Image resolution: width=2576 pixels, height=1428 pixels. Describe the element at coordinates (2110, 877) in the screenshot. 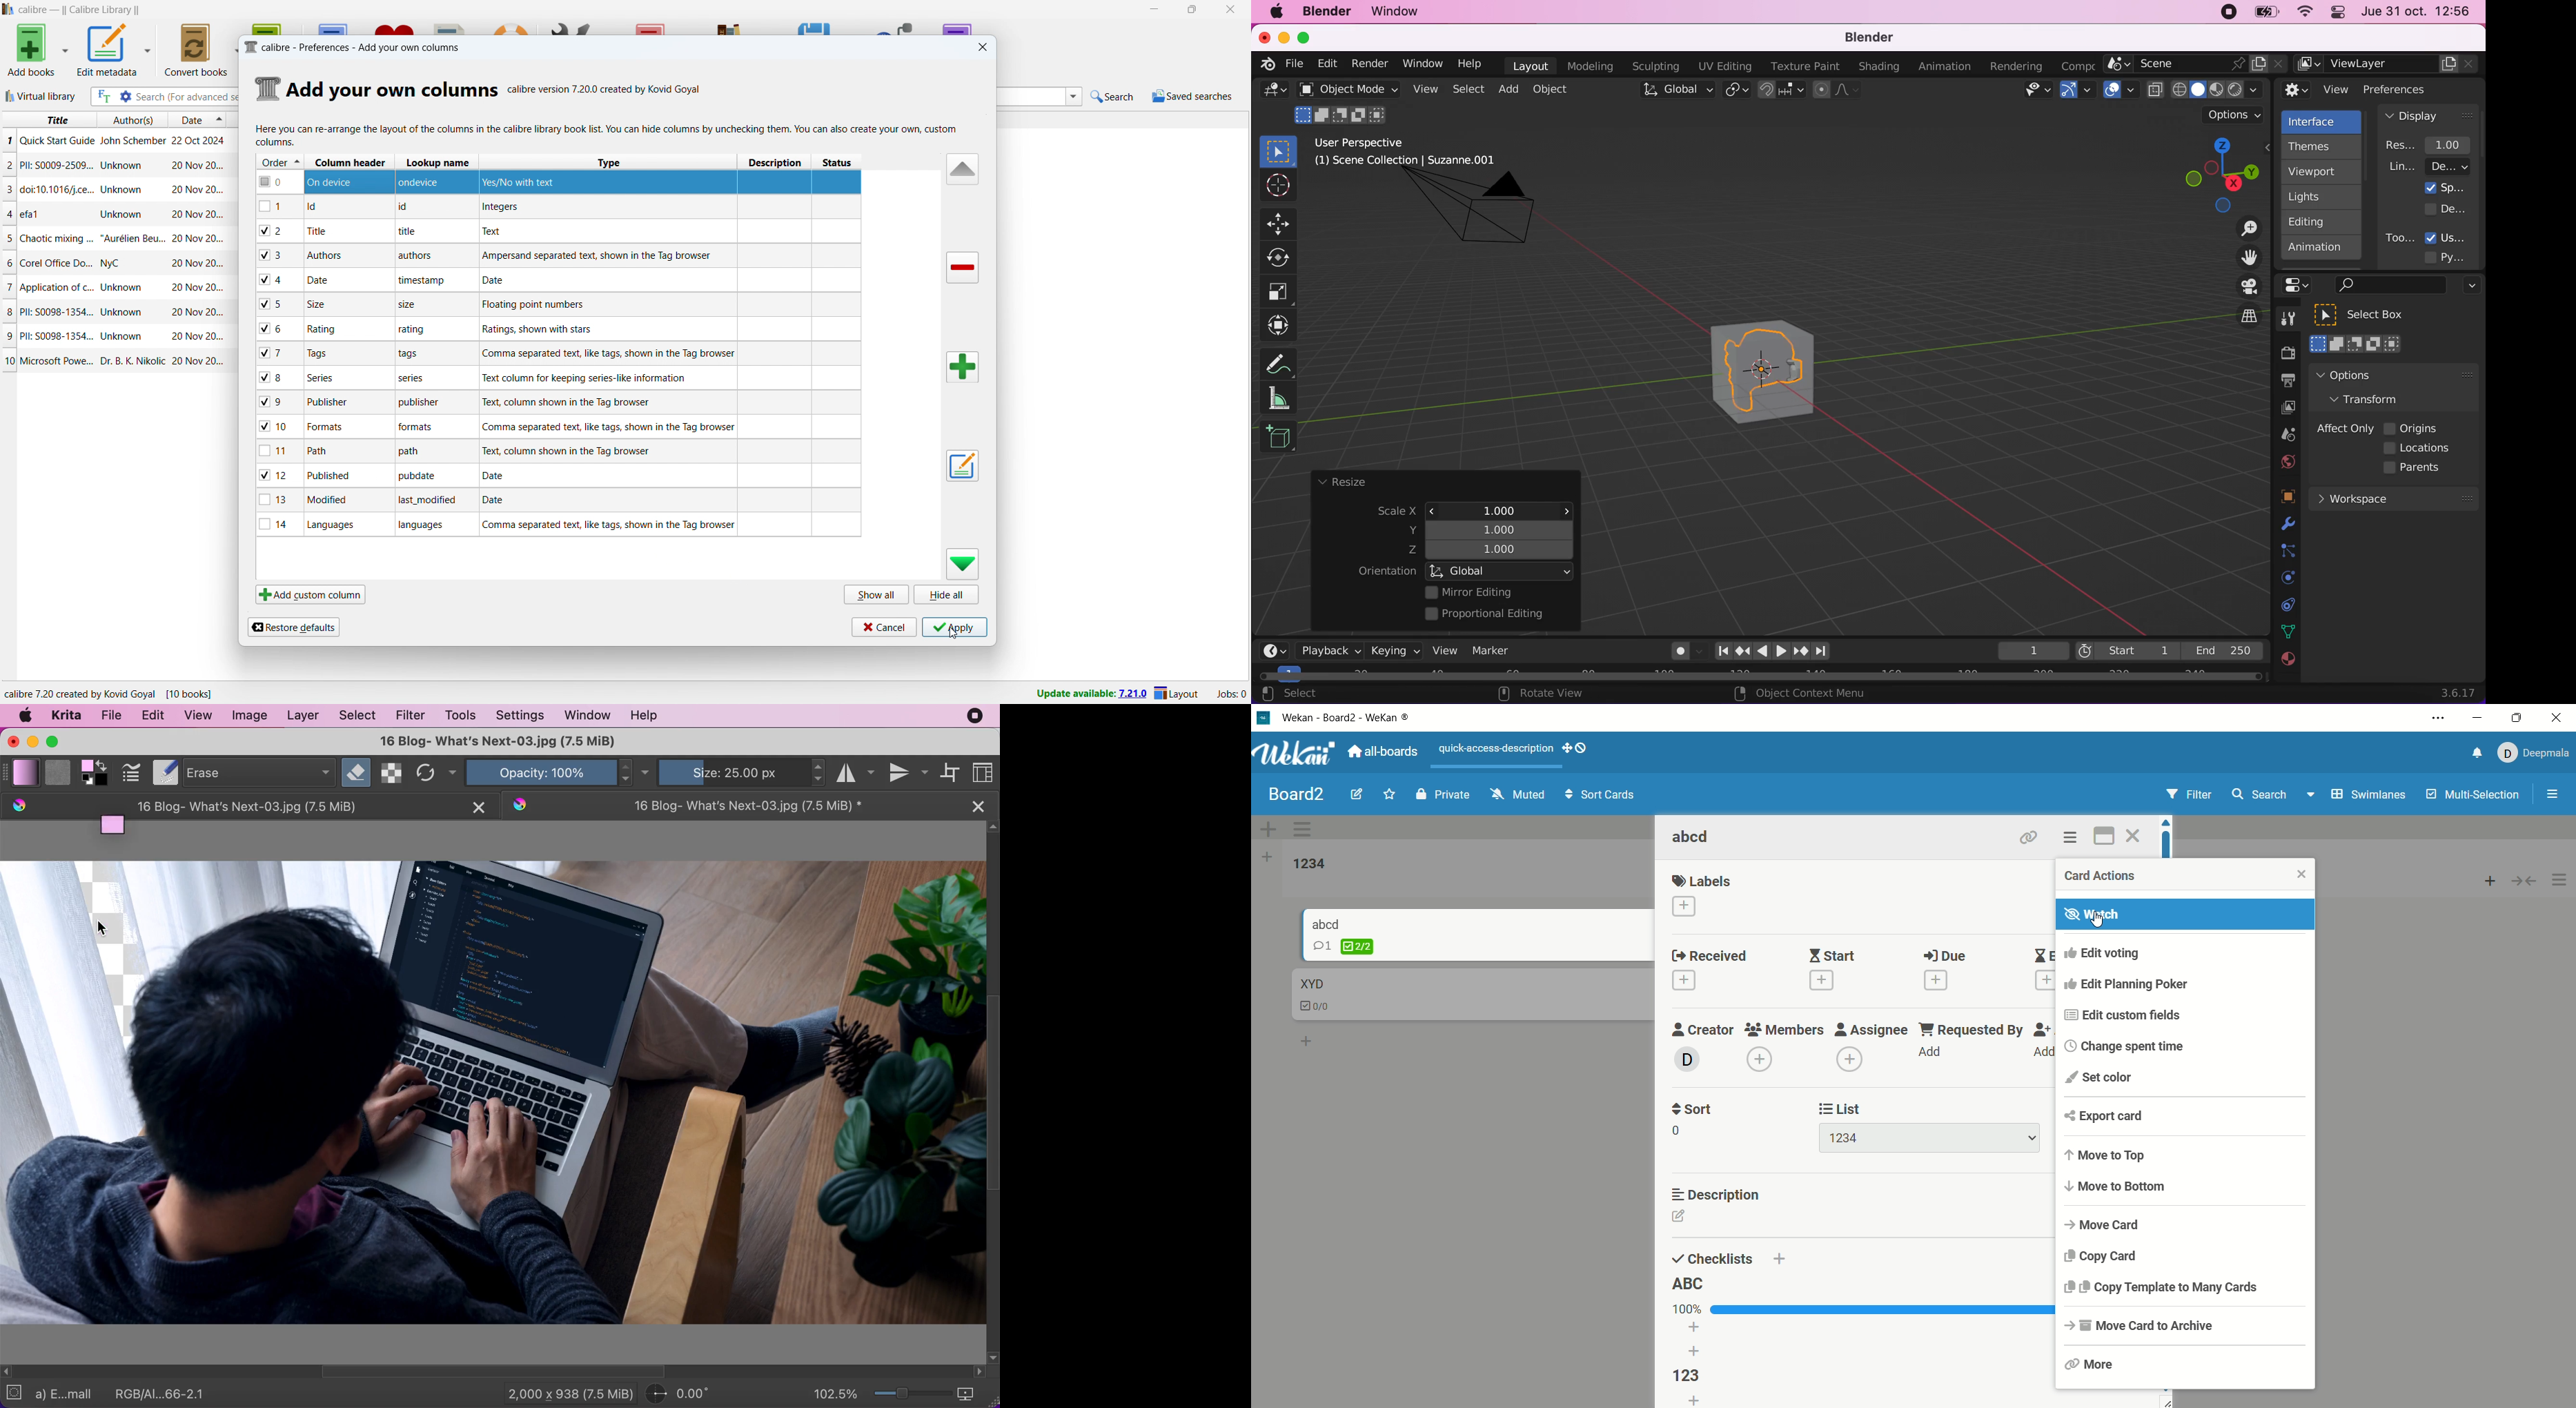

I see `card actions` at that location.